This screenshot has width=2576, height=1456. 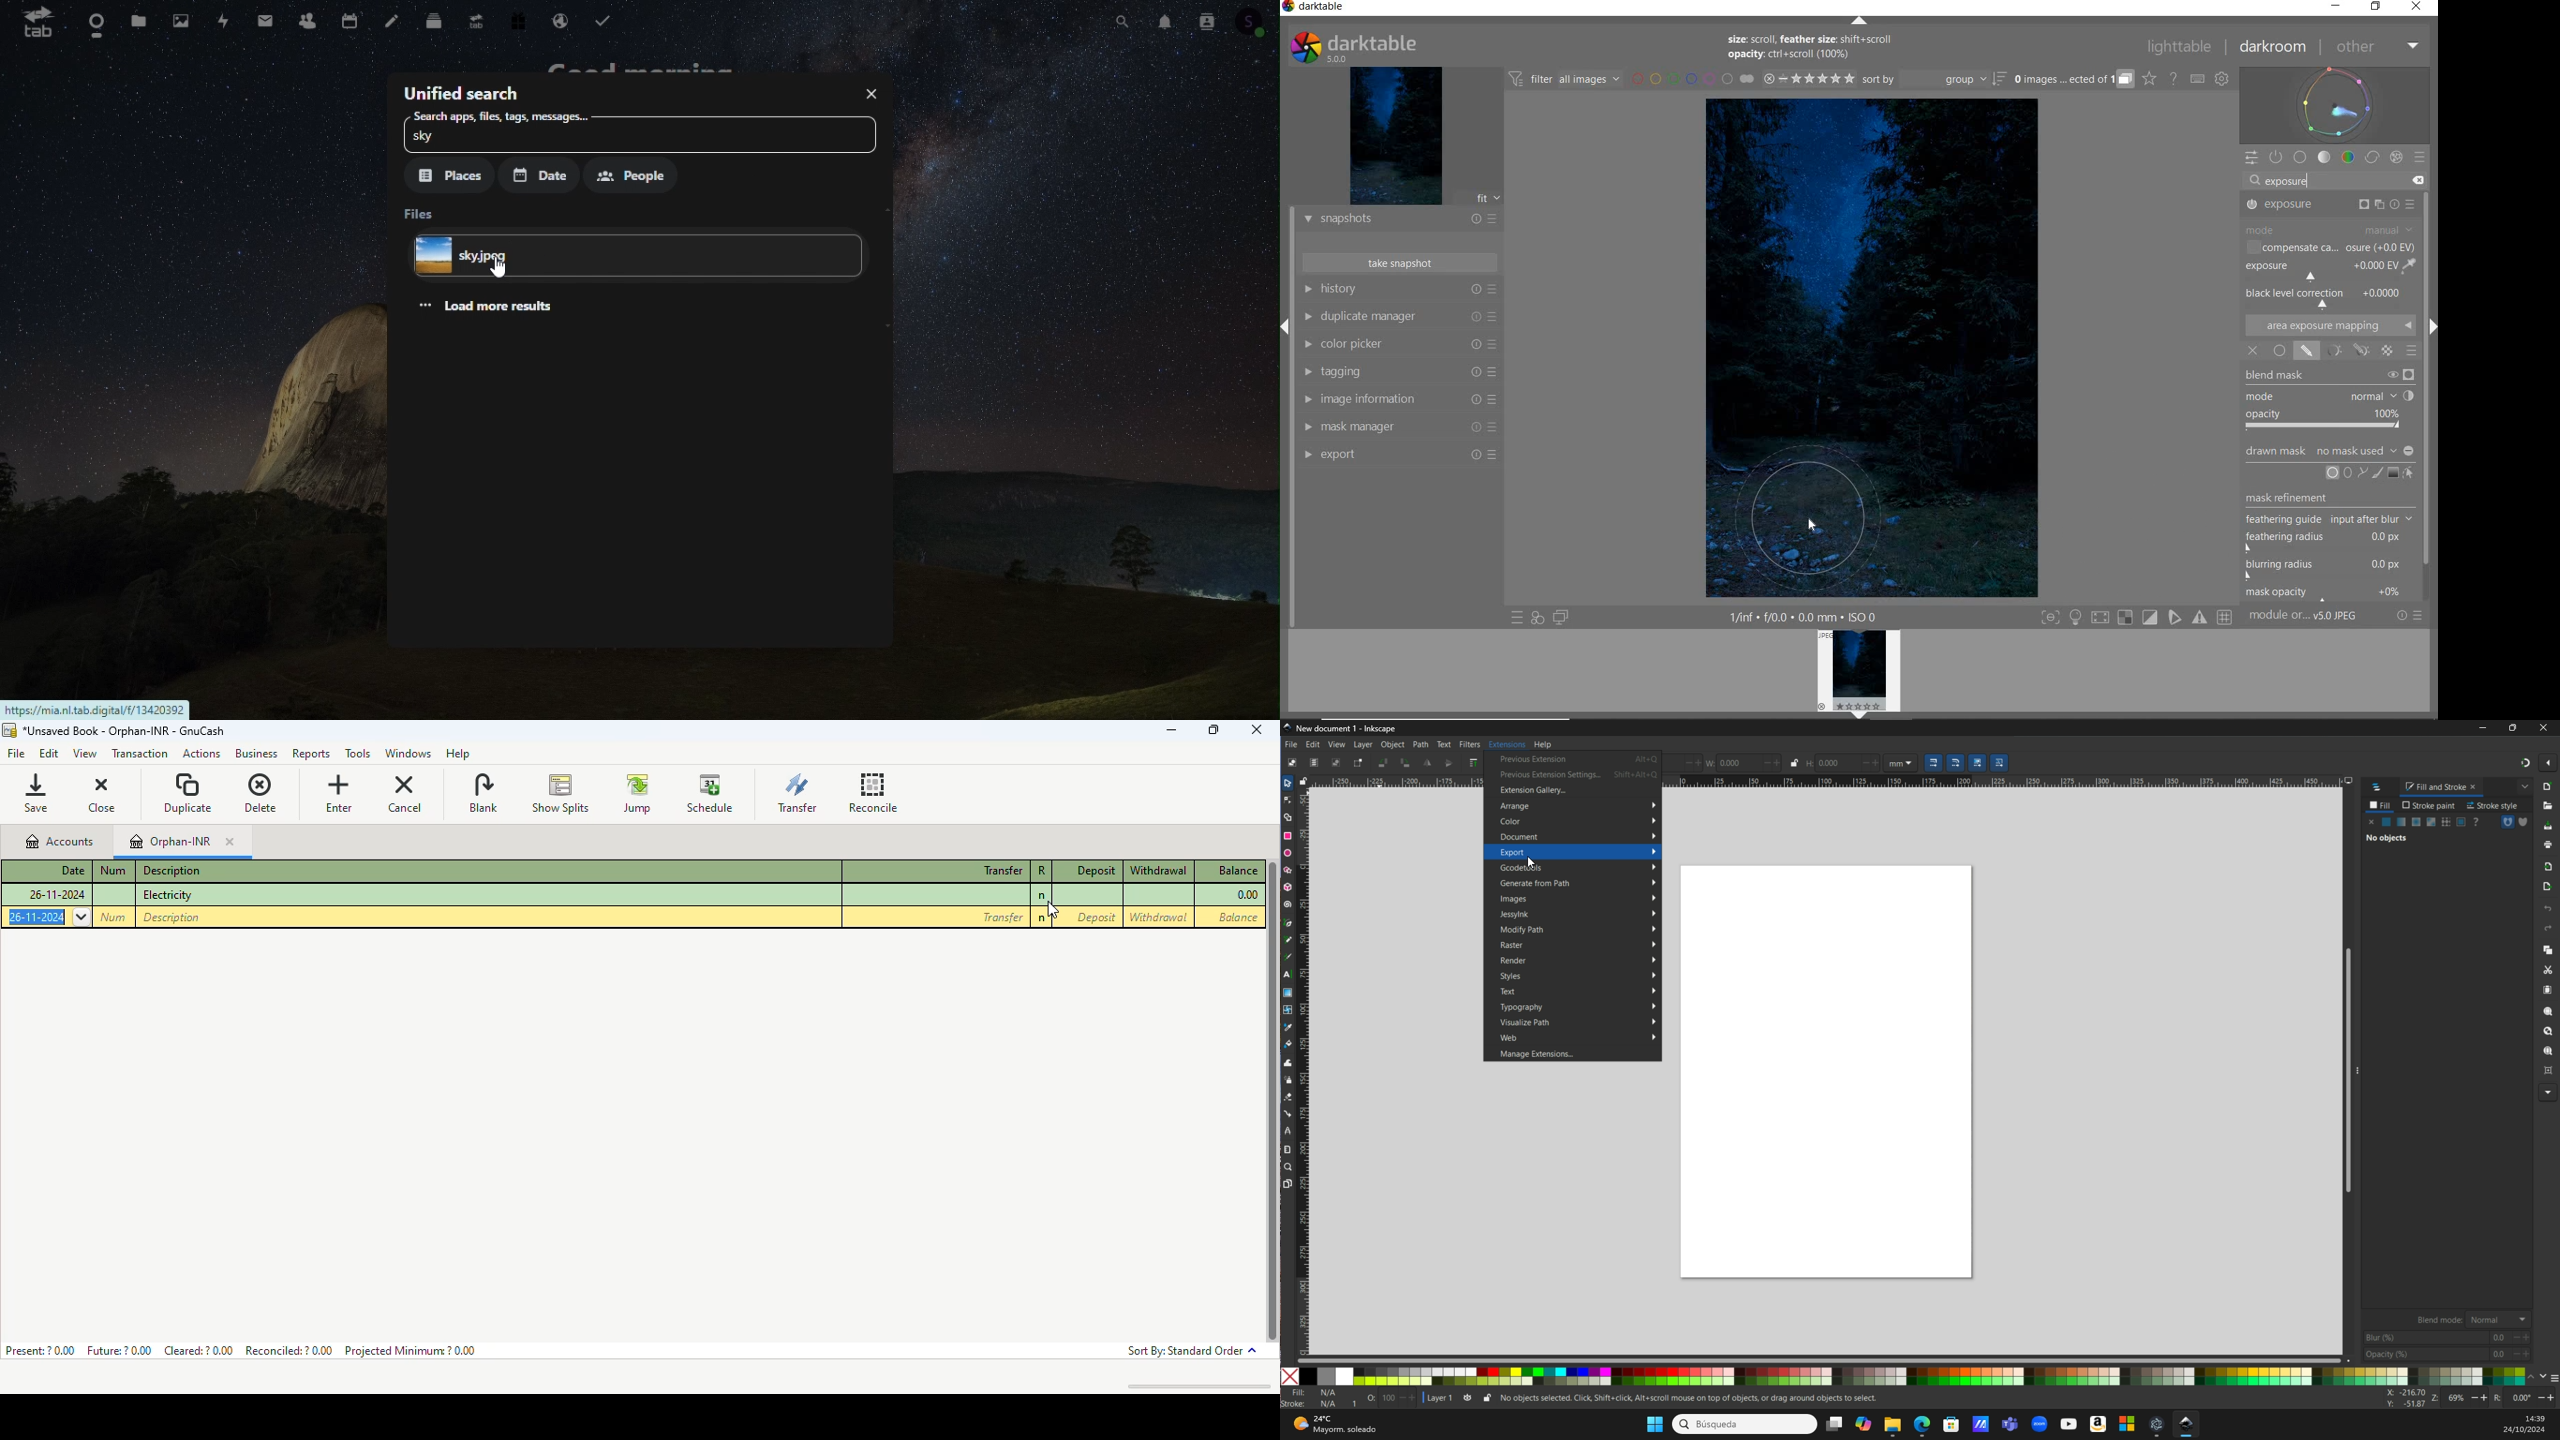 I want to click on 0.00, so click(x=1245, y=895).